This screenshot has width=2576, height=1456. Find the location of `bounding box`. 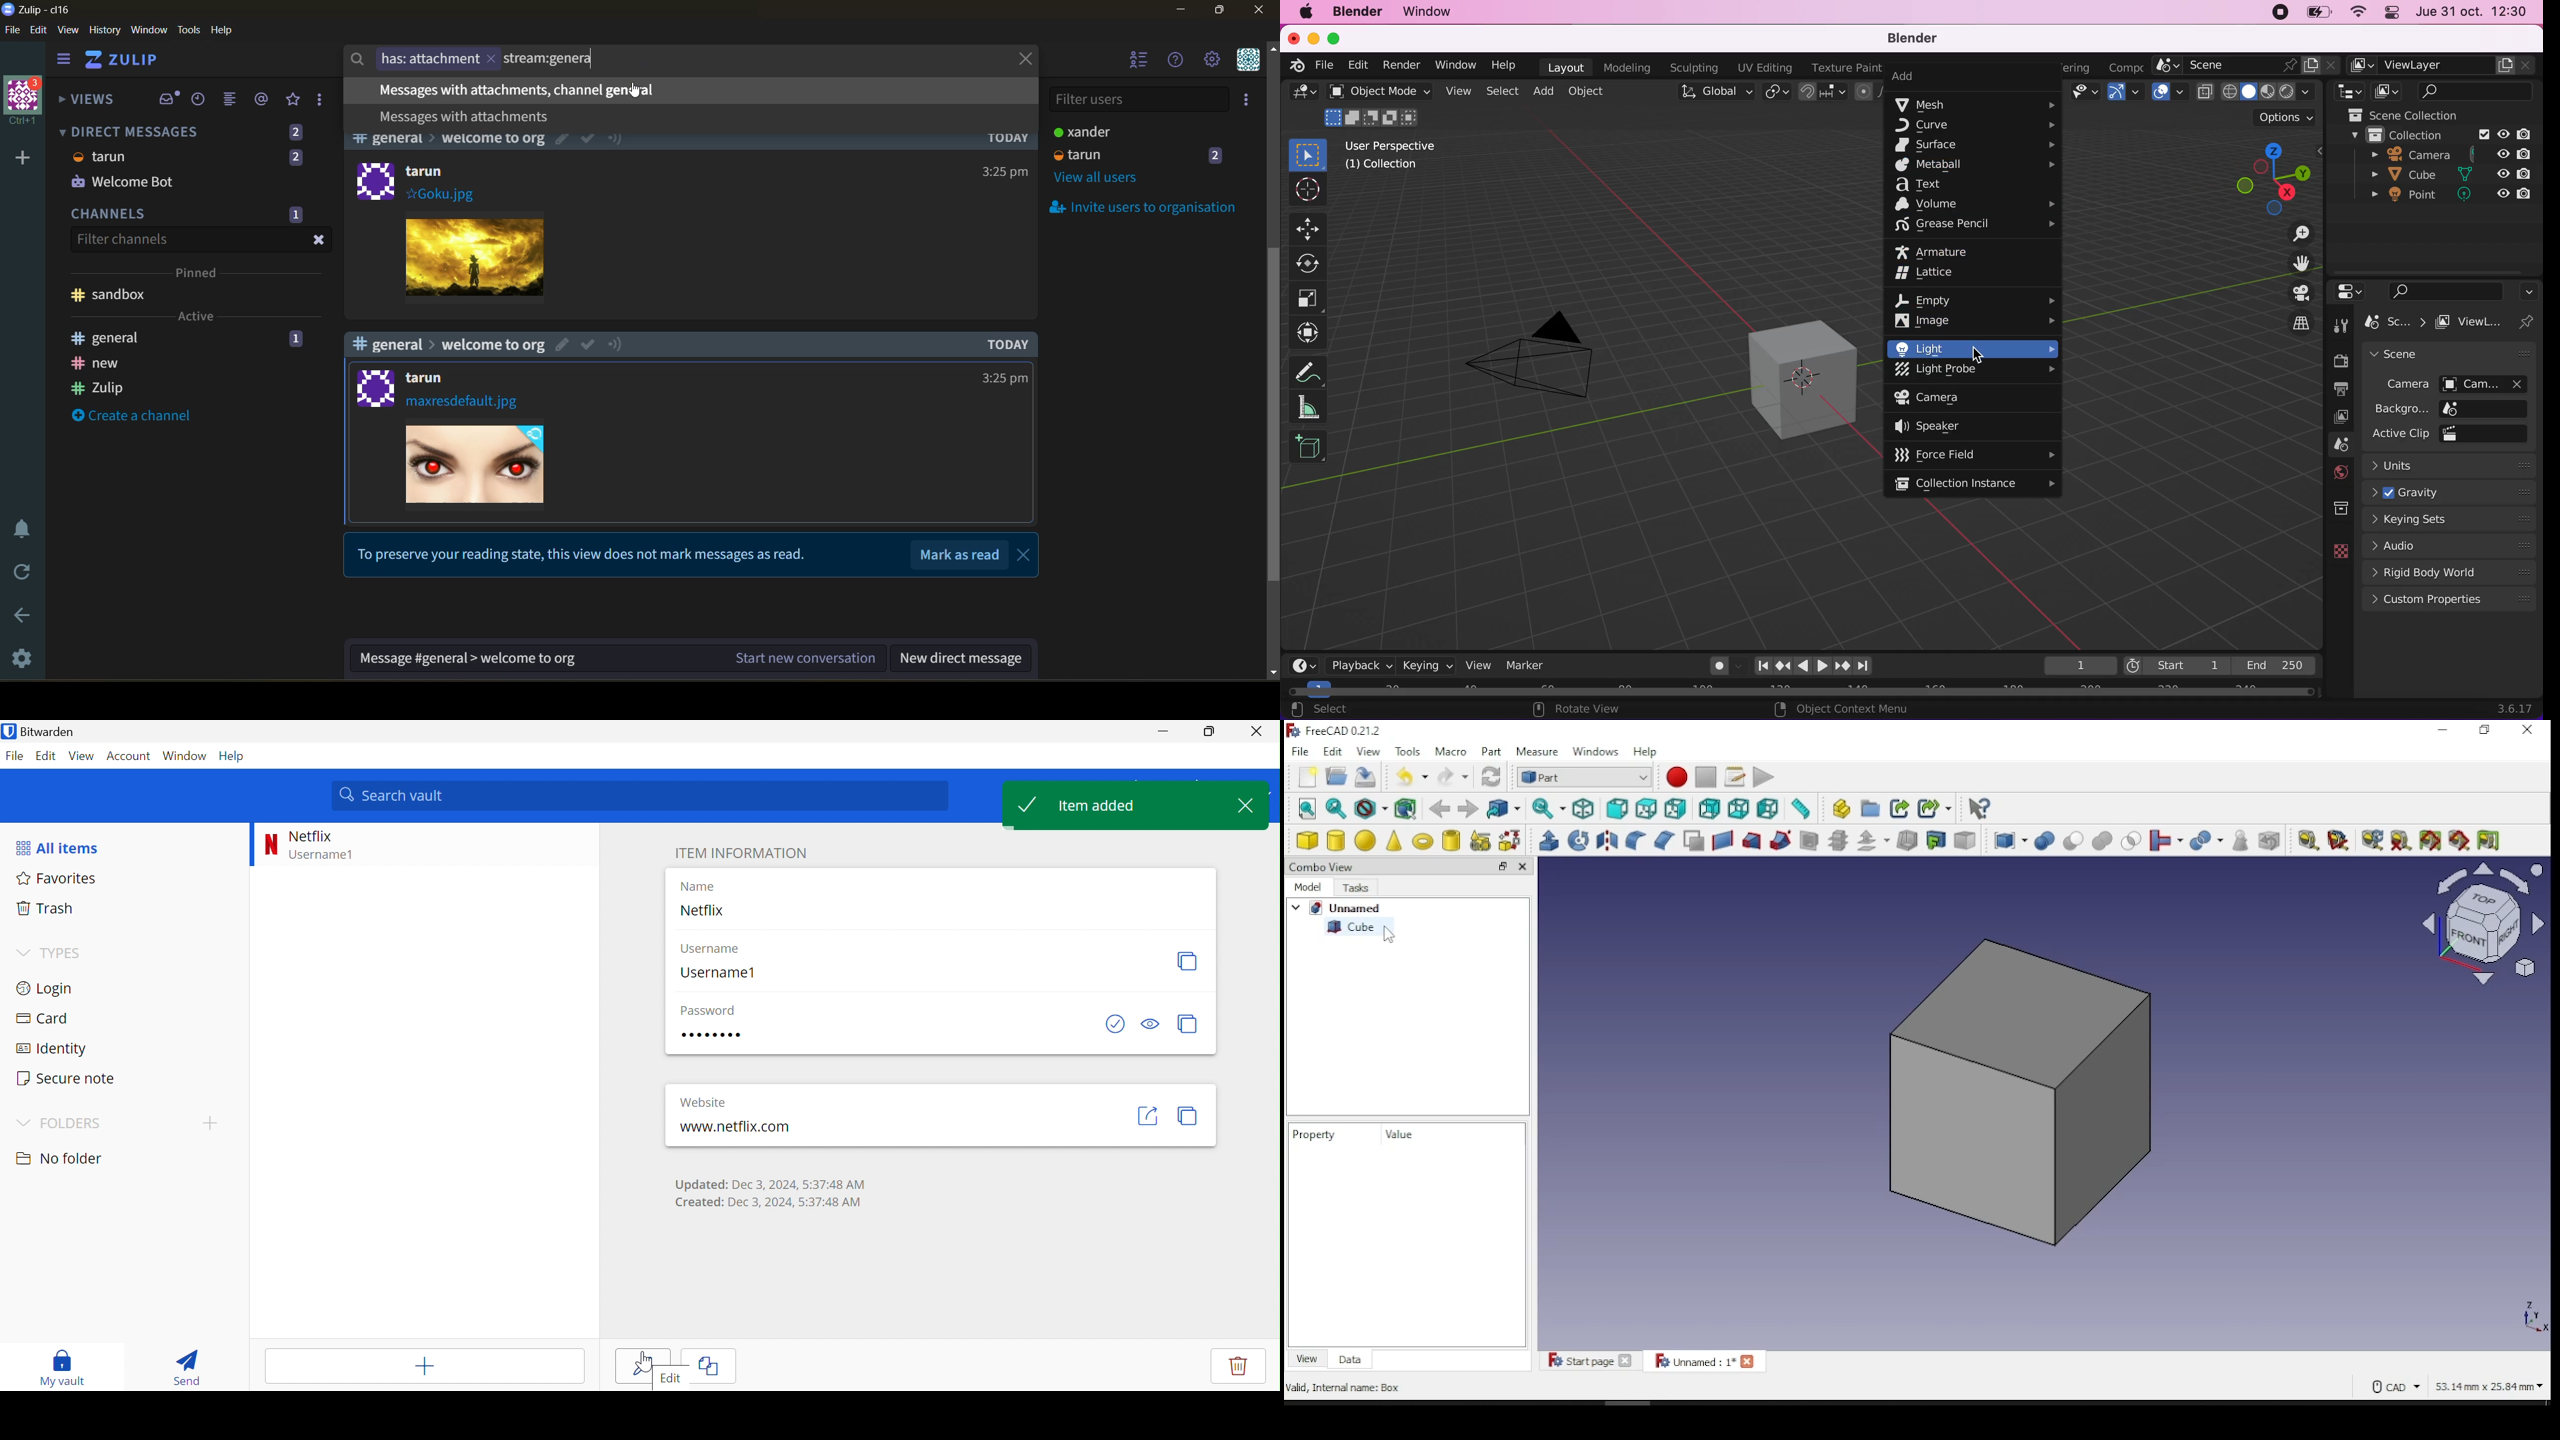

bounding box is located at coordinates (1408, 810).